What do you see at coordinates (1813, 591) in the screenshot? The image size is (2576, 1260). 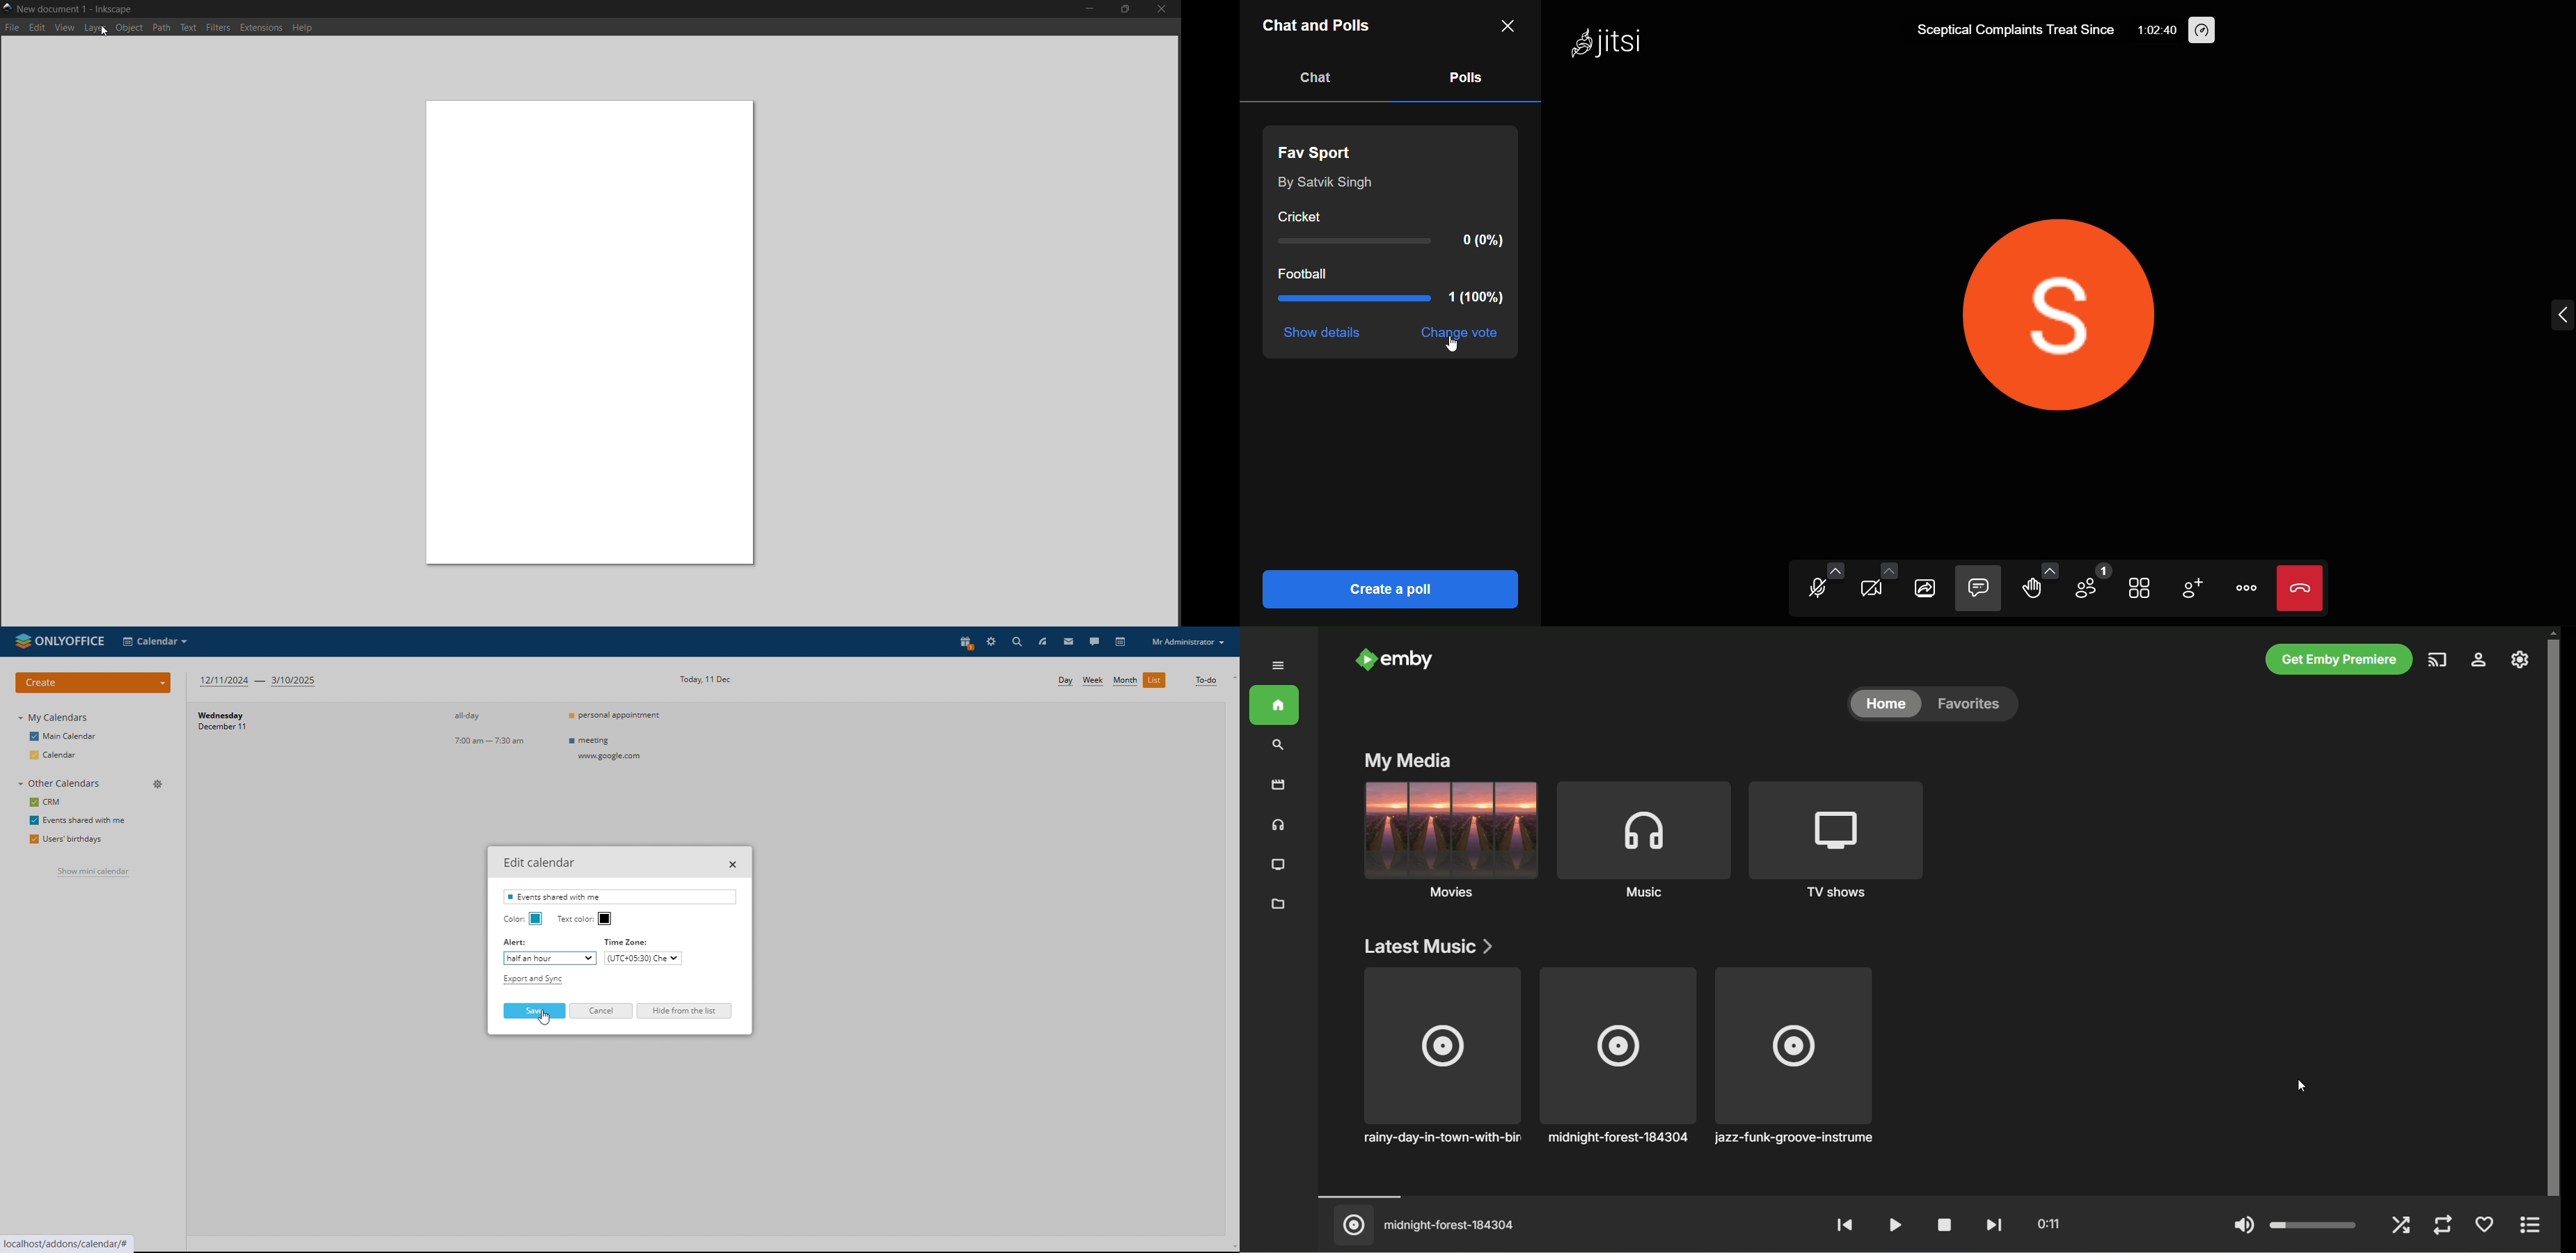 I see `microphone` at bounding box center [1813, 591].